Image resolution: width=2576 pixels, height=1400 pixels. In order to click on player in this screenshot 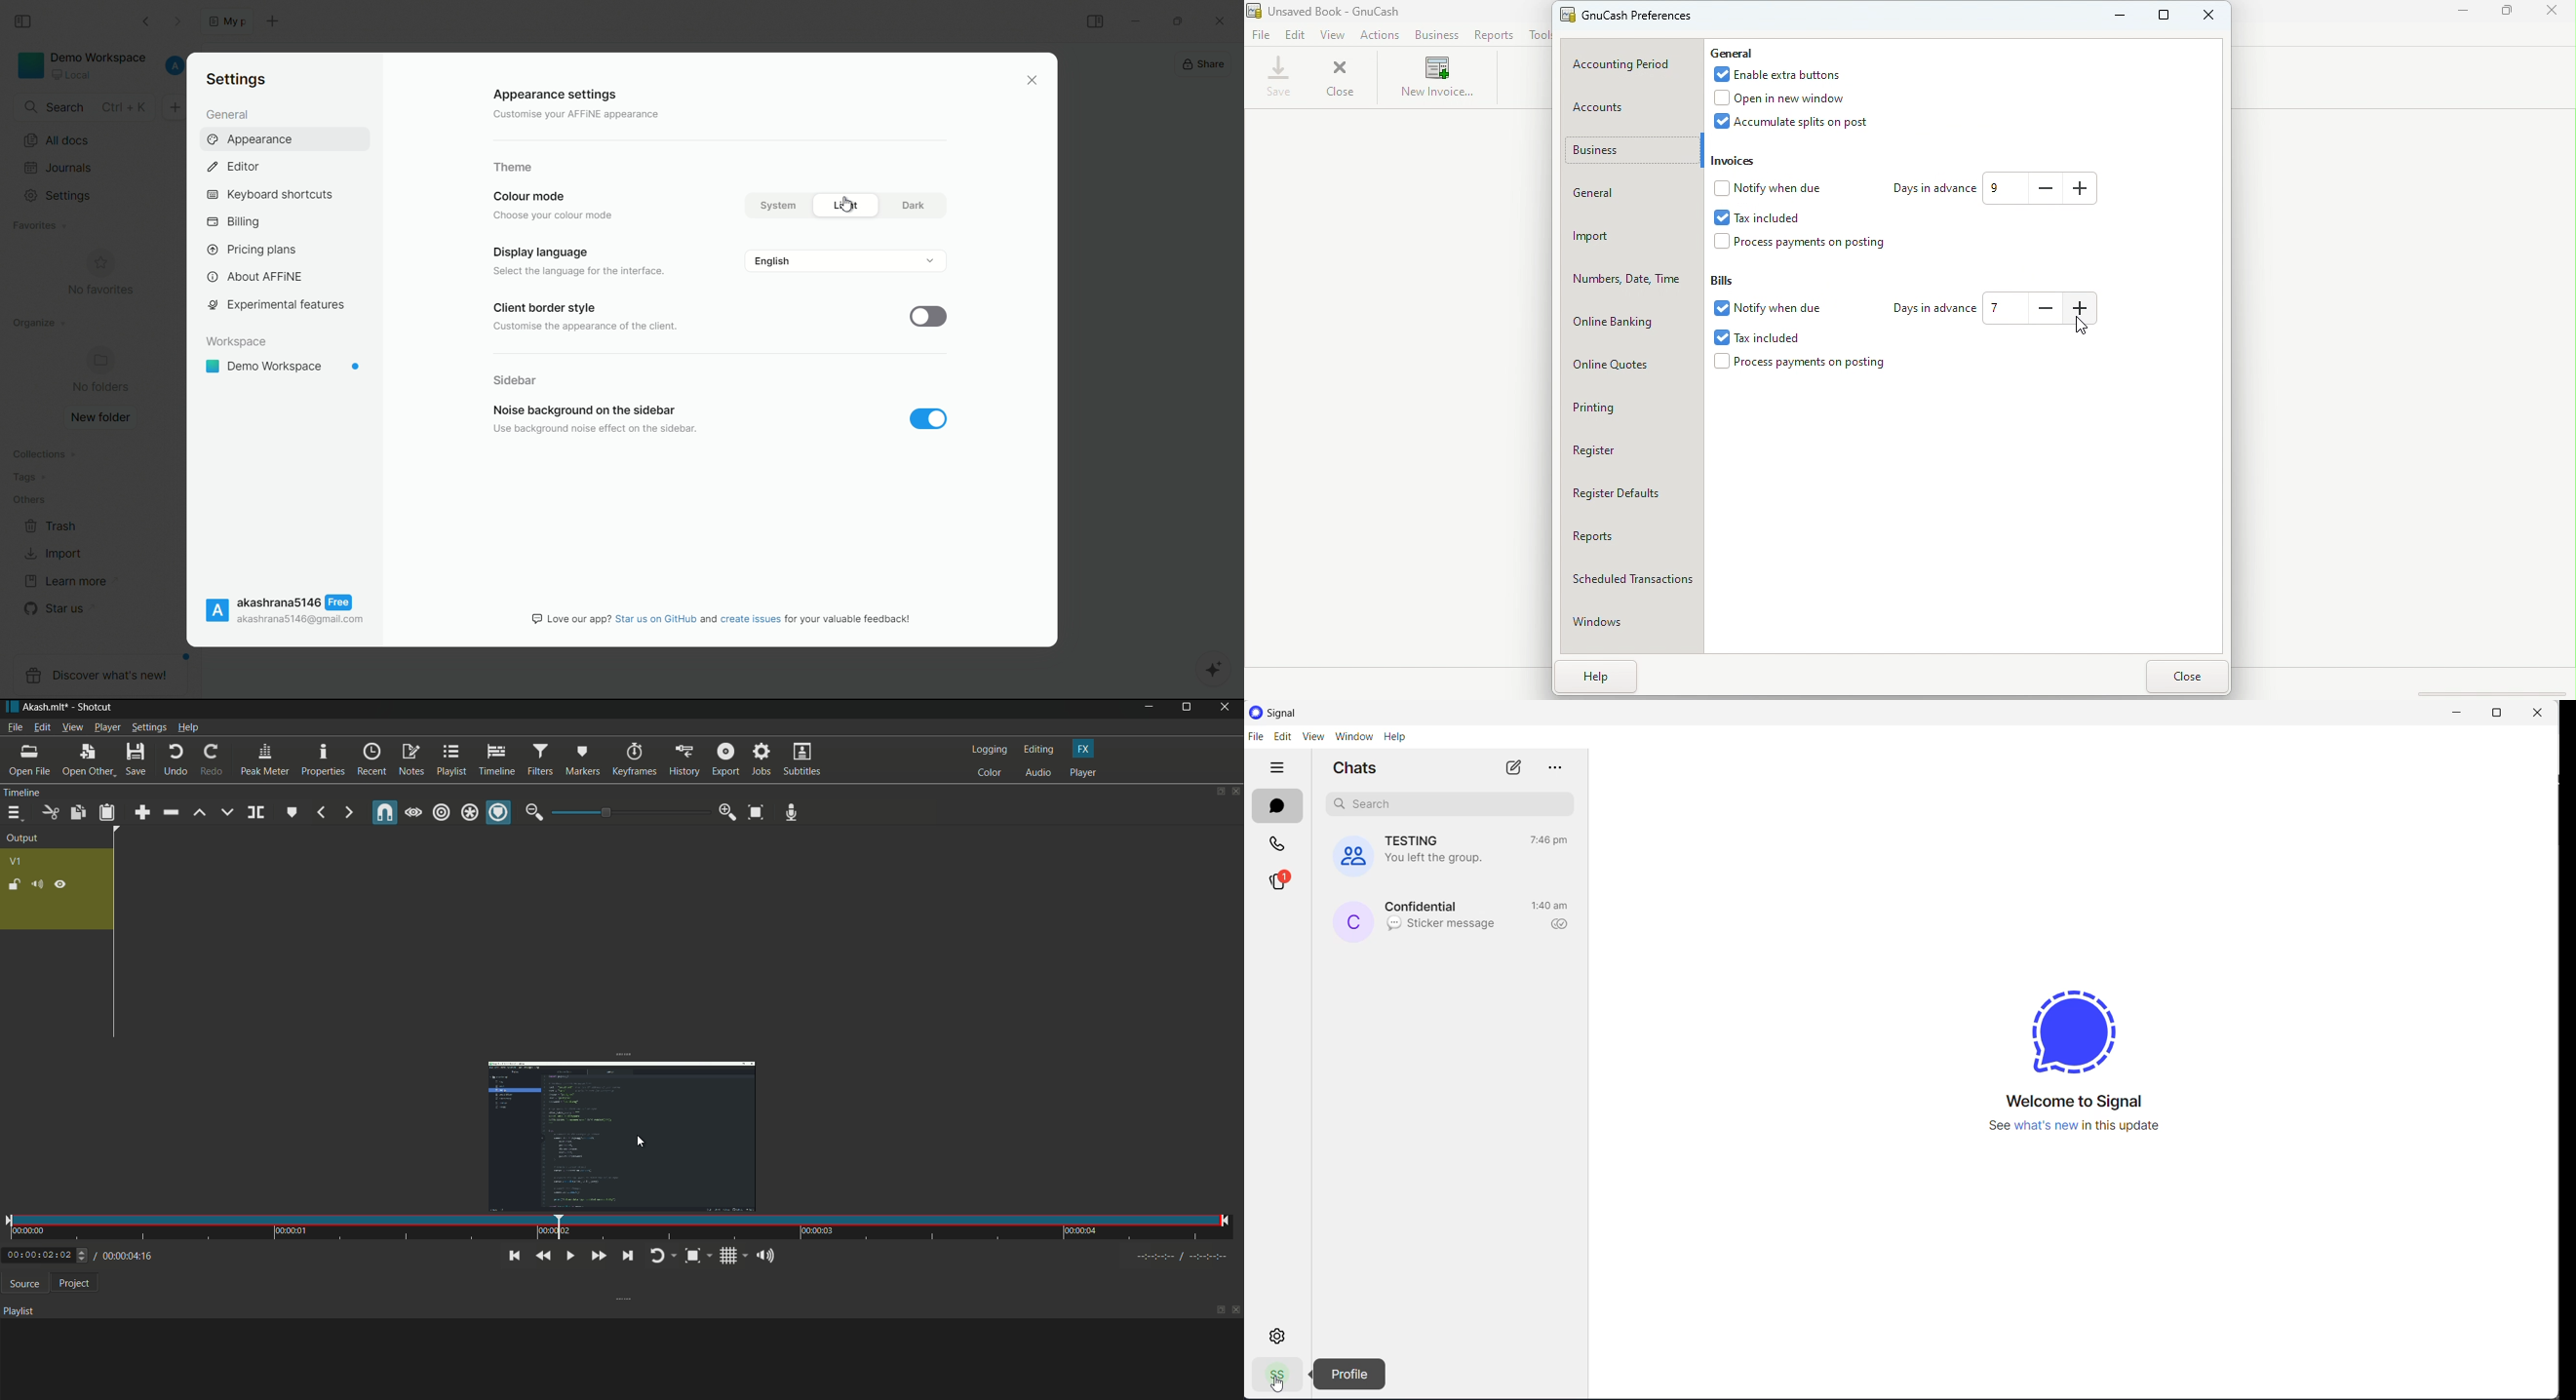, I will do `click(1084, 773)`.